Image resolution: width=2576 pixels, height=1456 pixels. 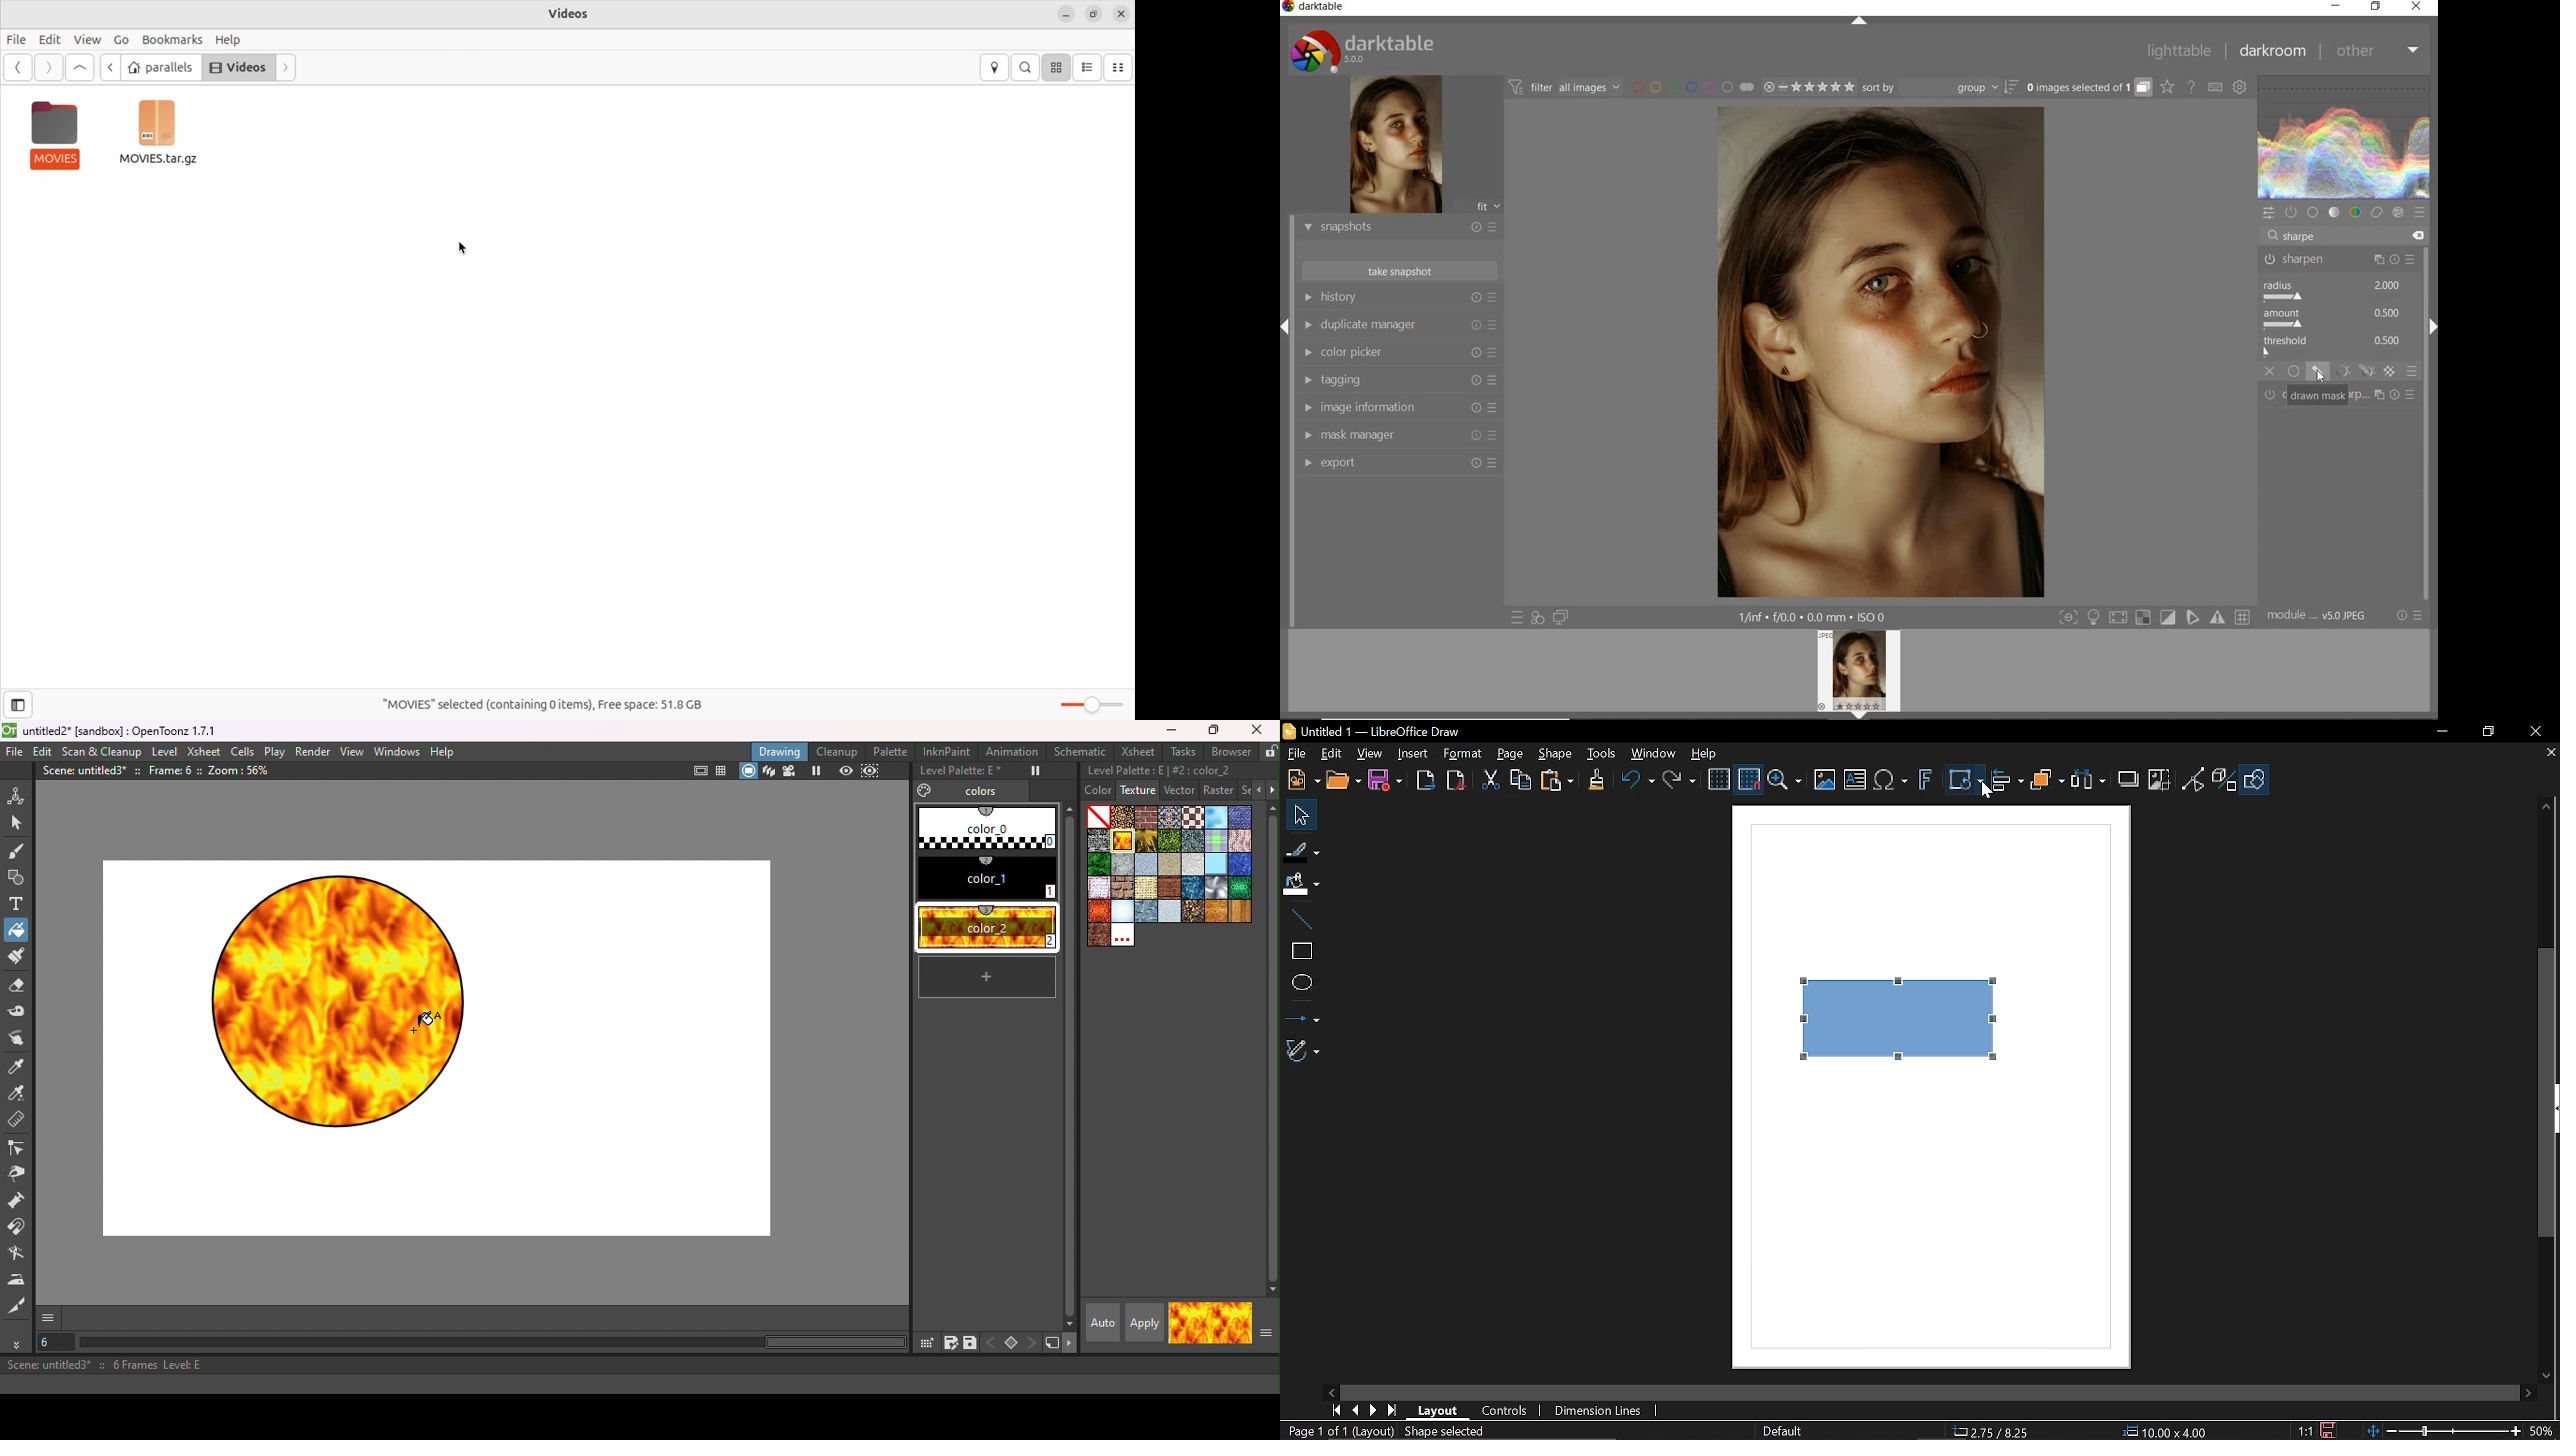 I want to click on Field guide, so click(x=722, y=772).